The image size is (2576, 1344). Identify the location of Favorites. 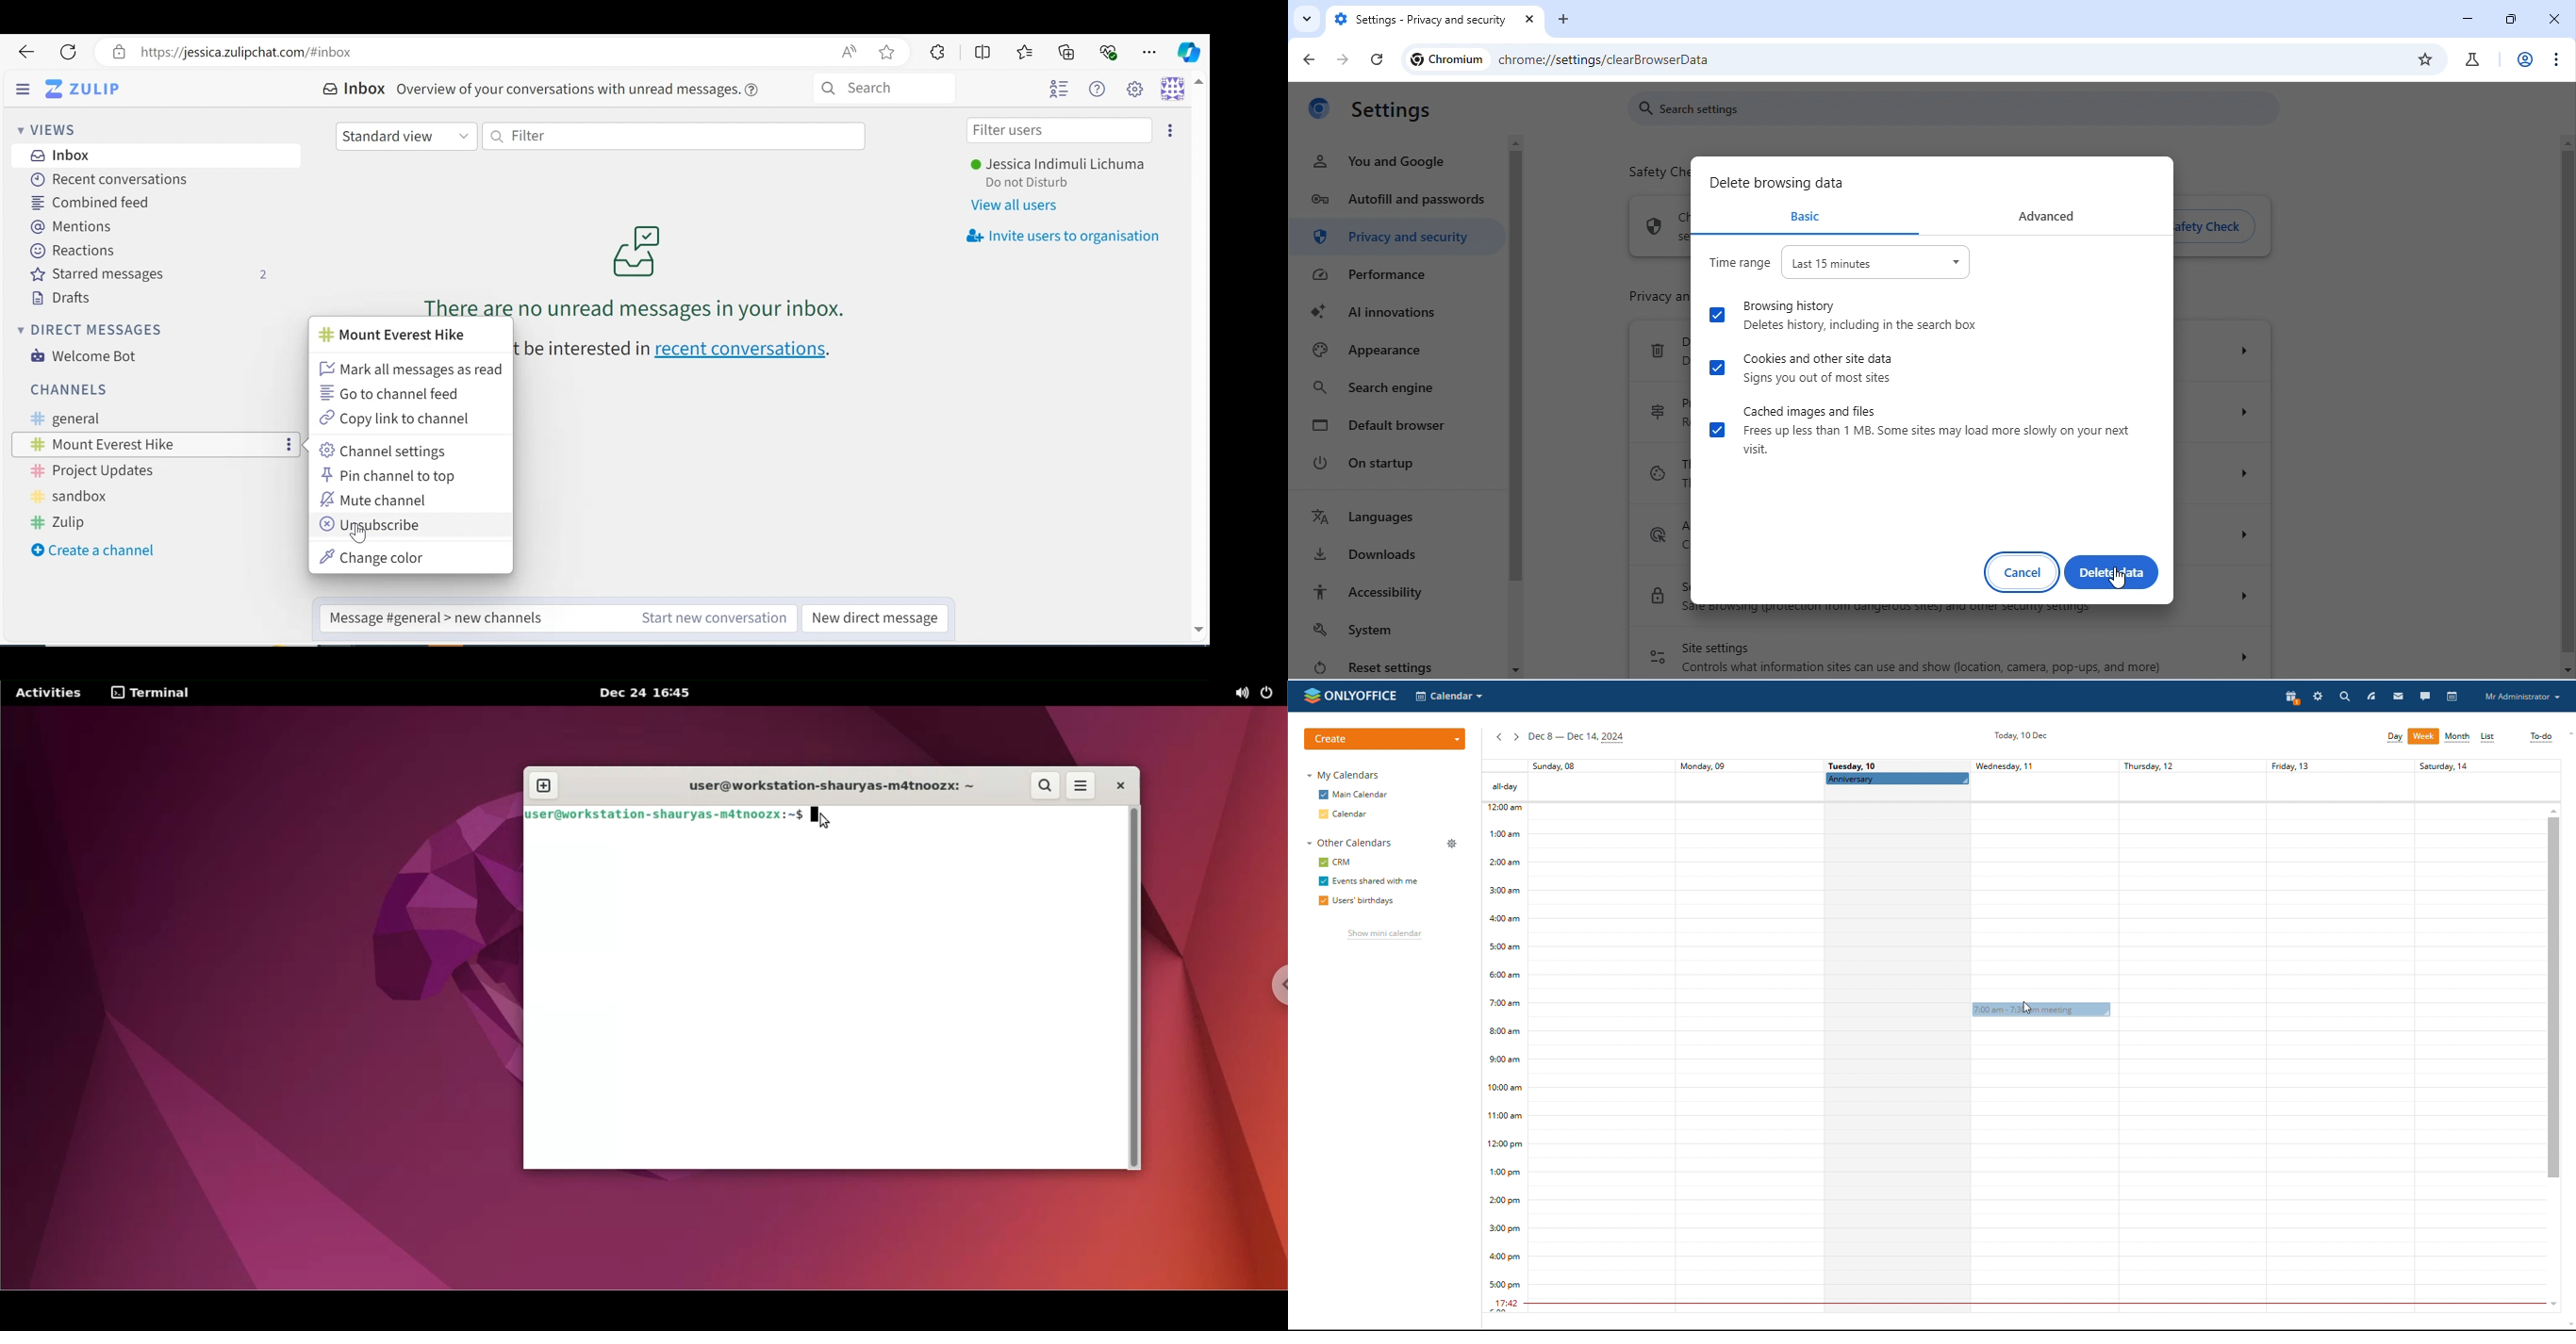
(1027, 52).